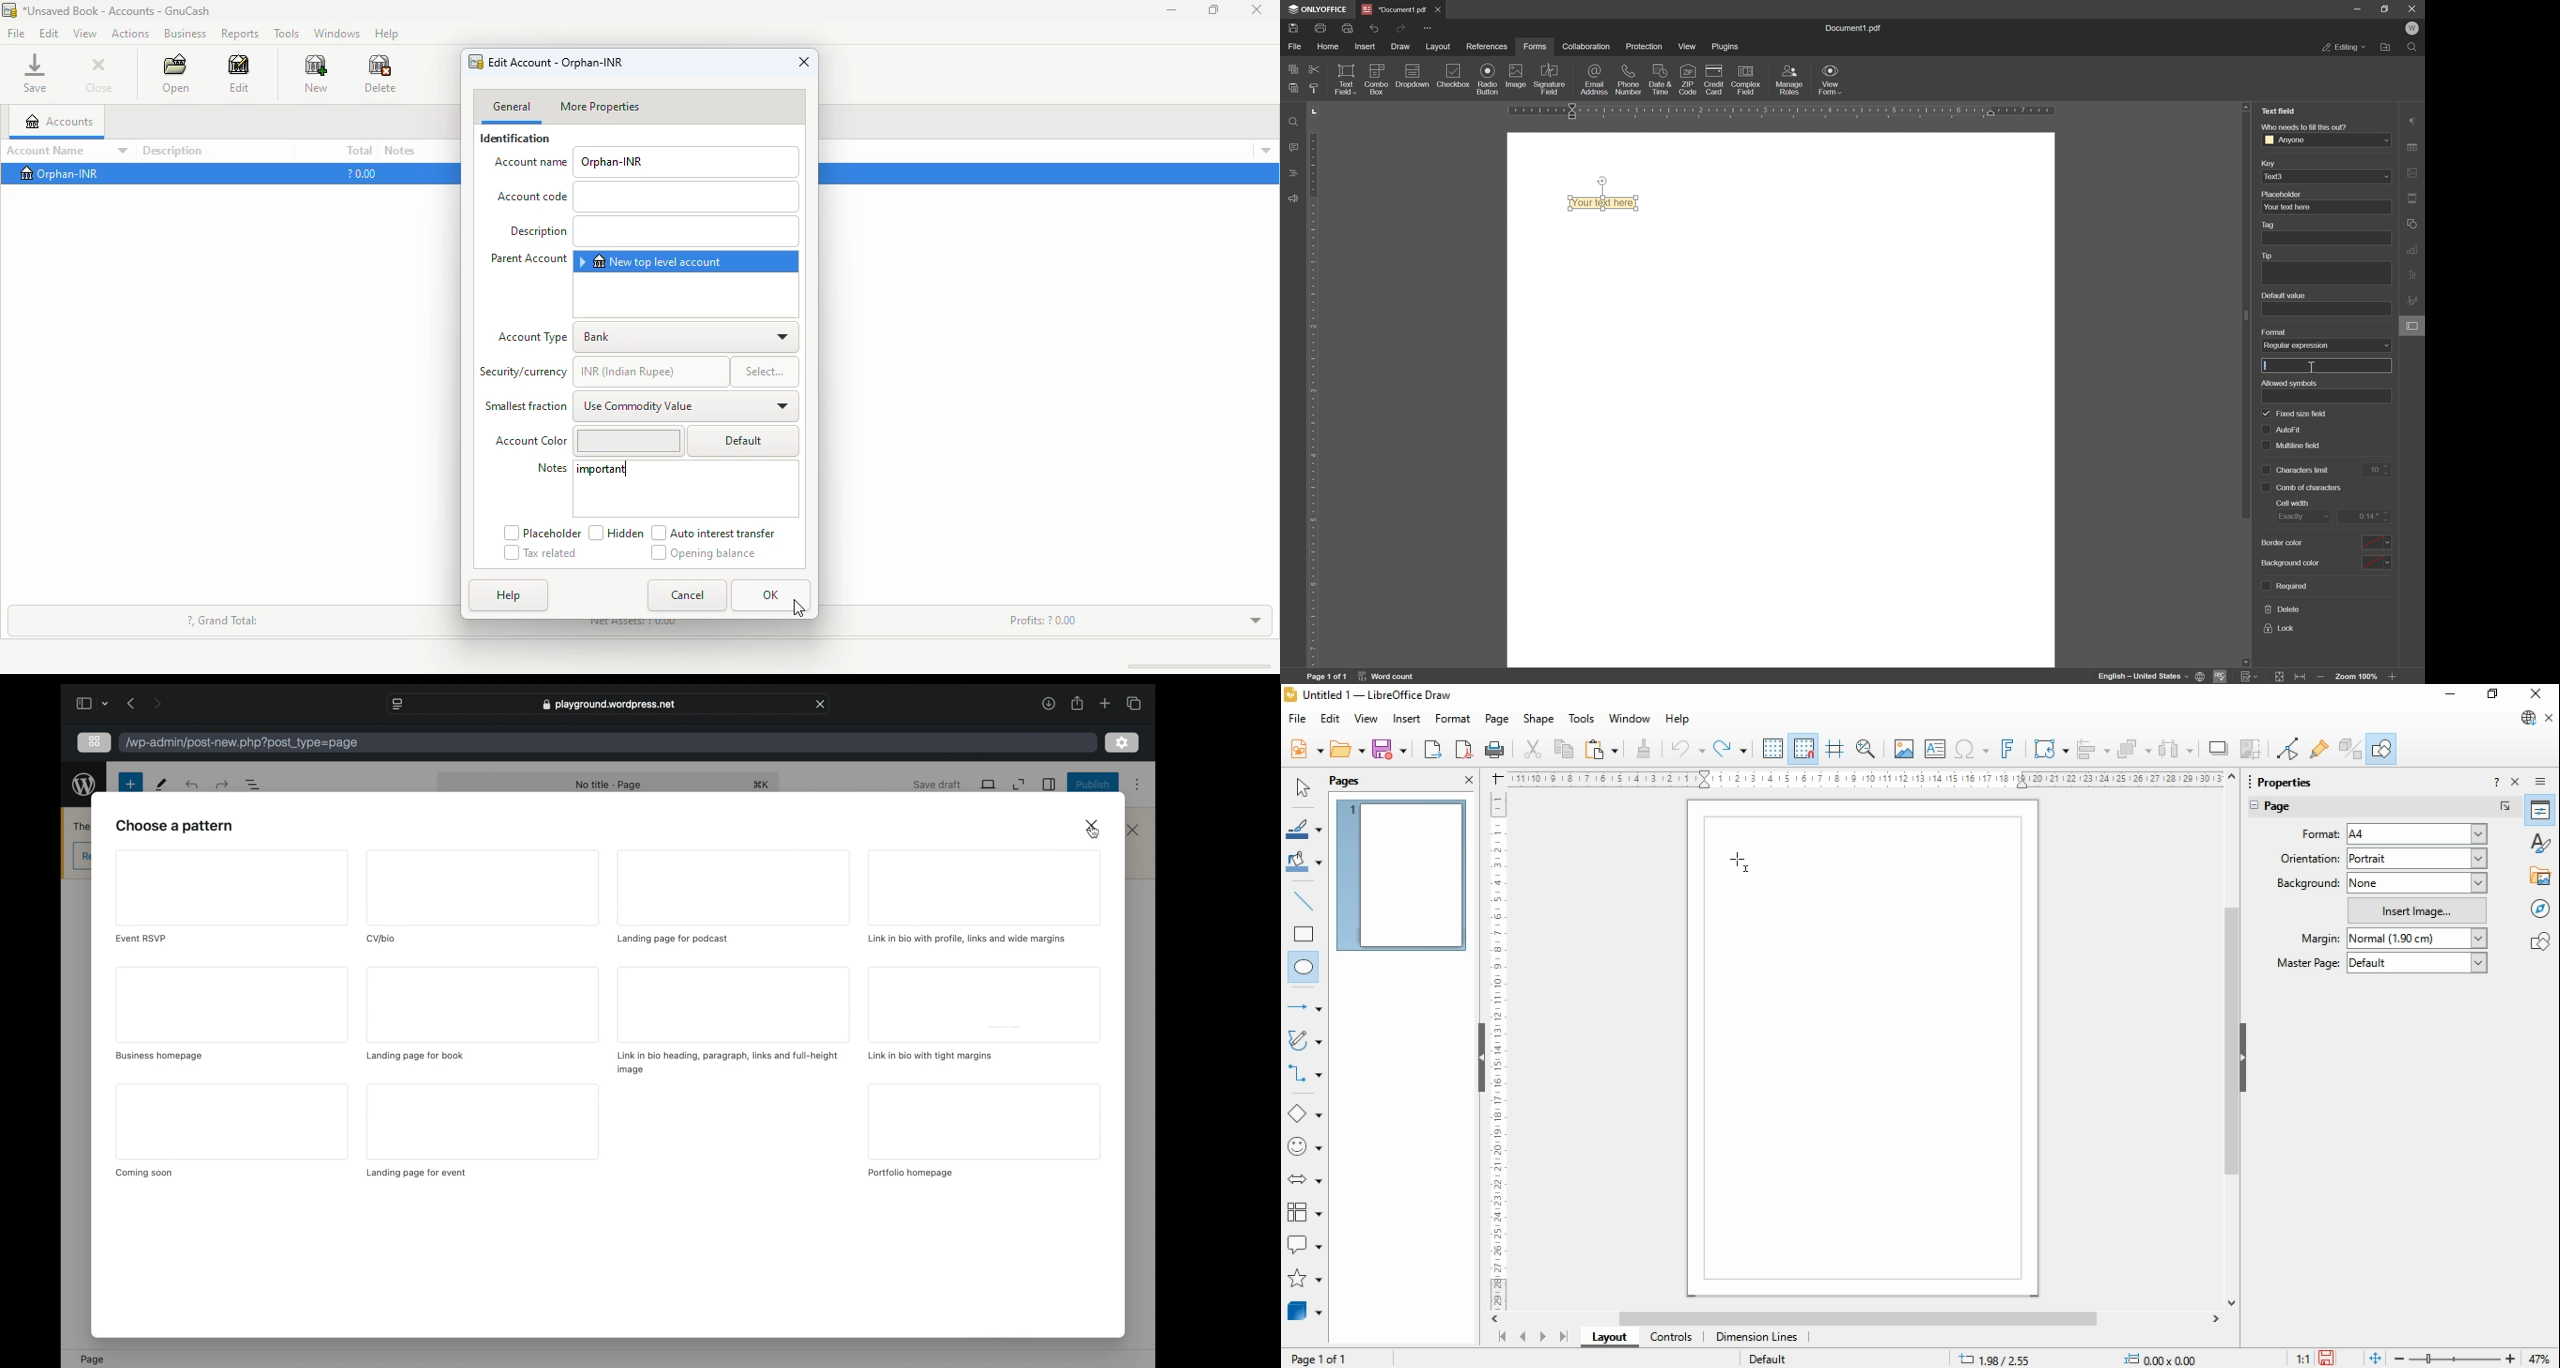 The height and width of the screenshot is (1372, 2576). Describe the element at coordinates (1538, 719) in the screenshot. I see `shape` at that location.